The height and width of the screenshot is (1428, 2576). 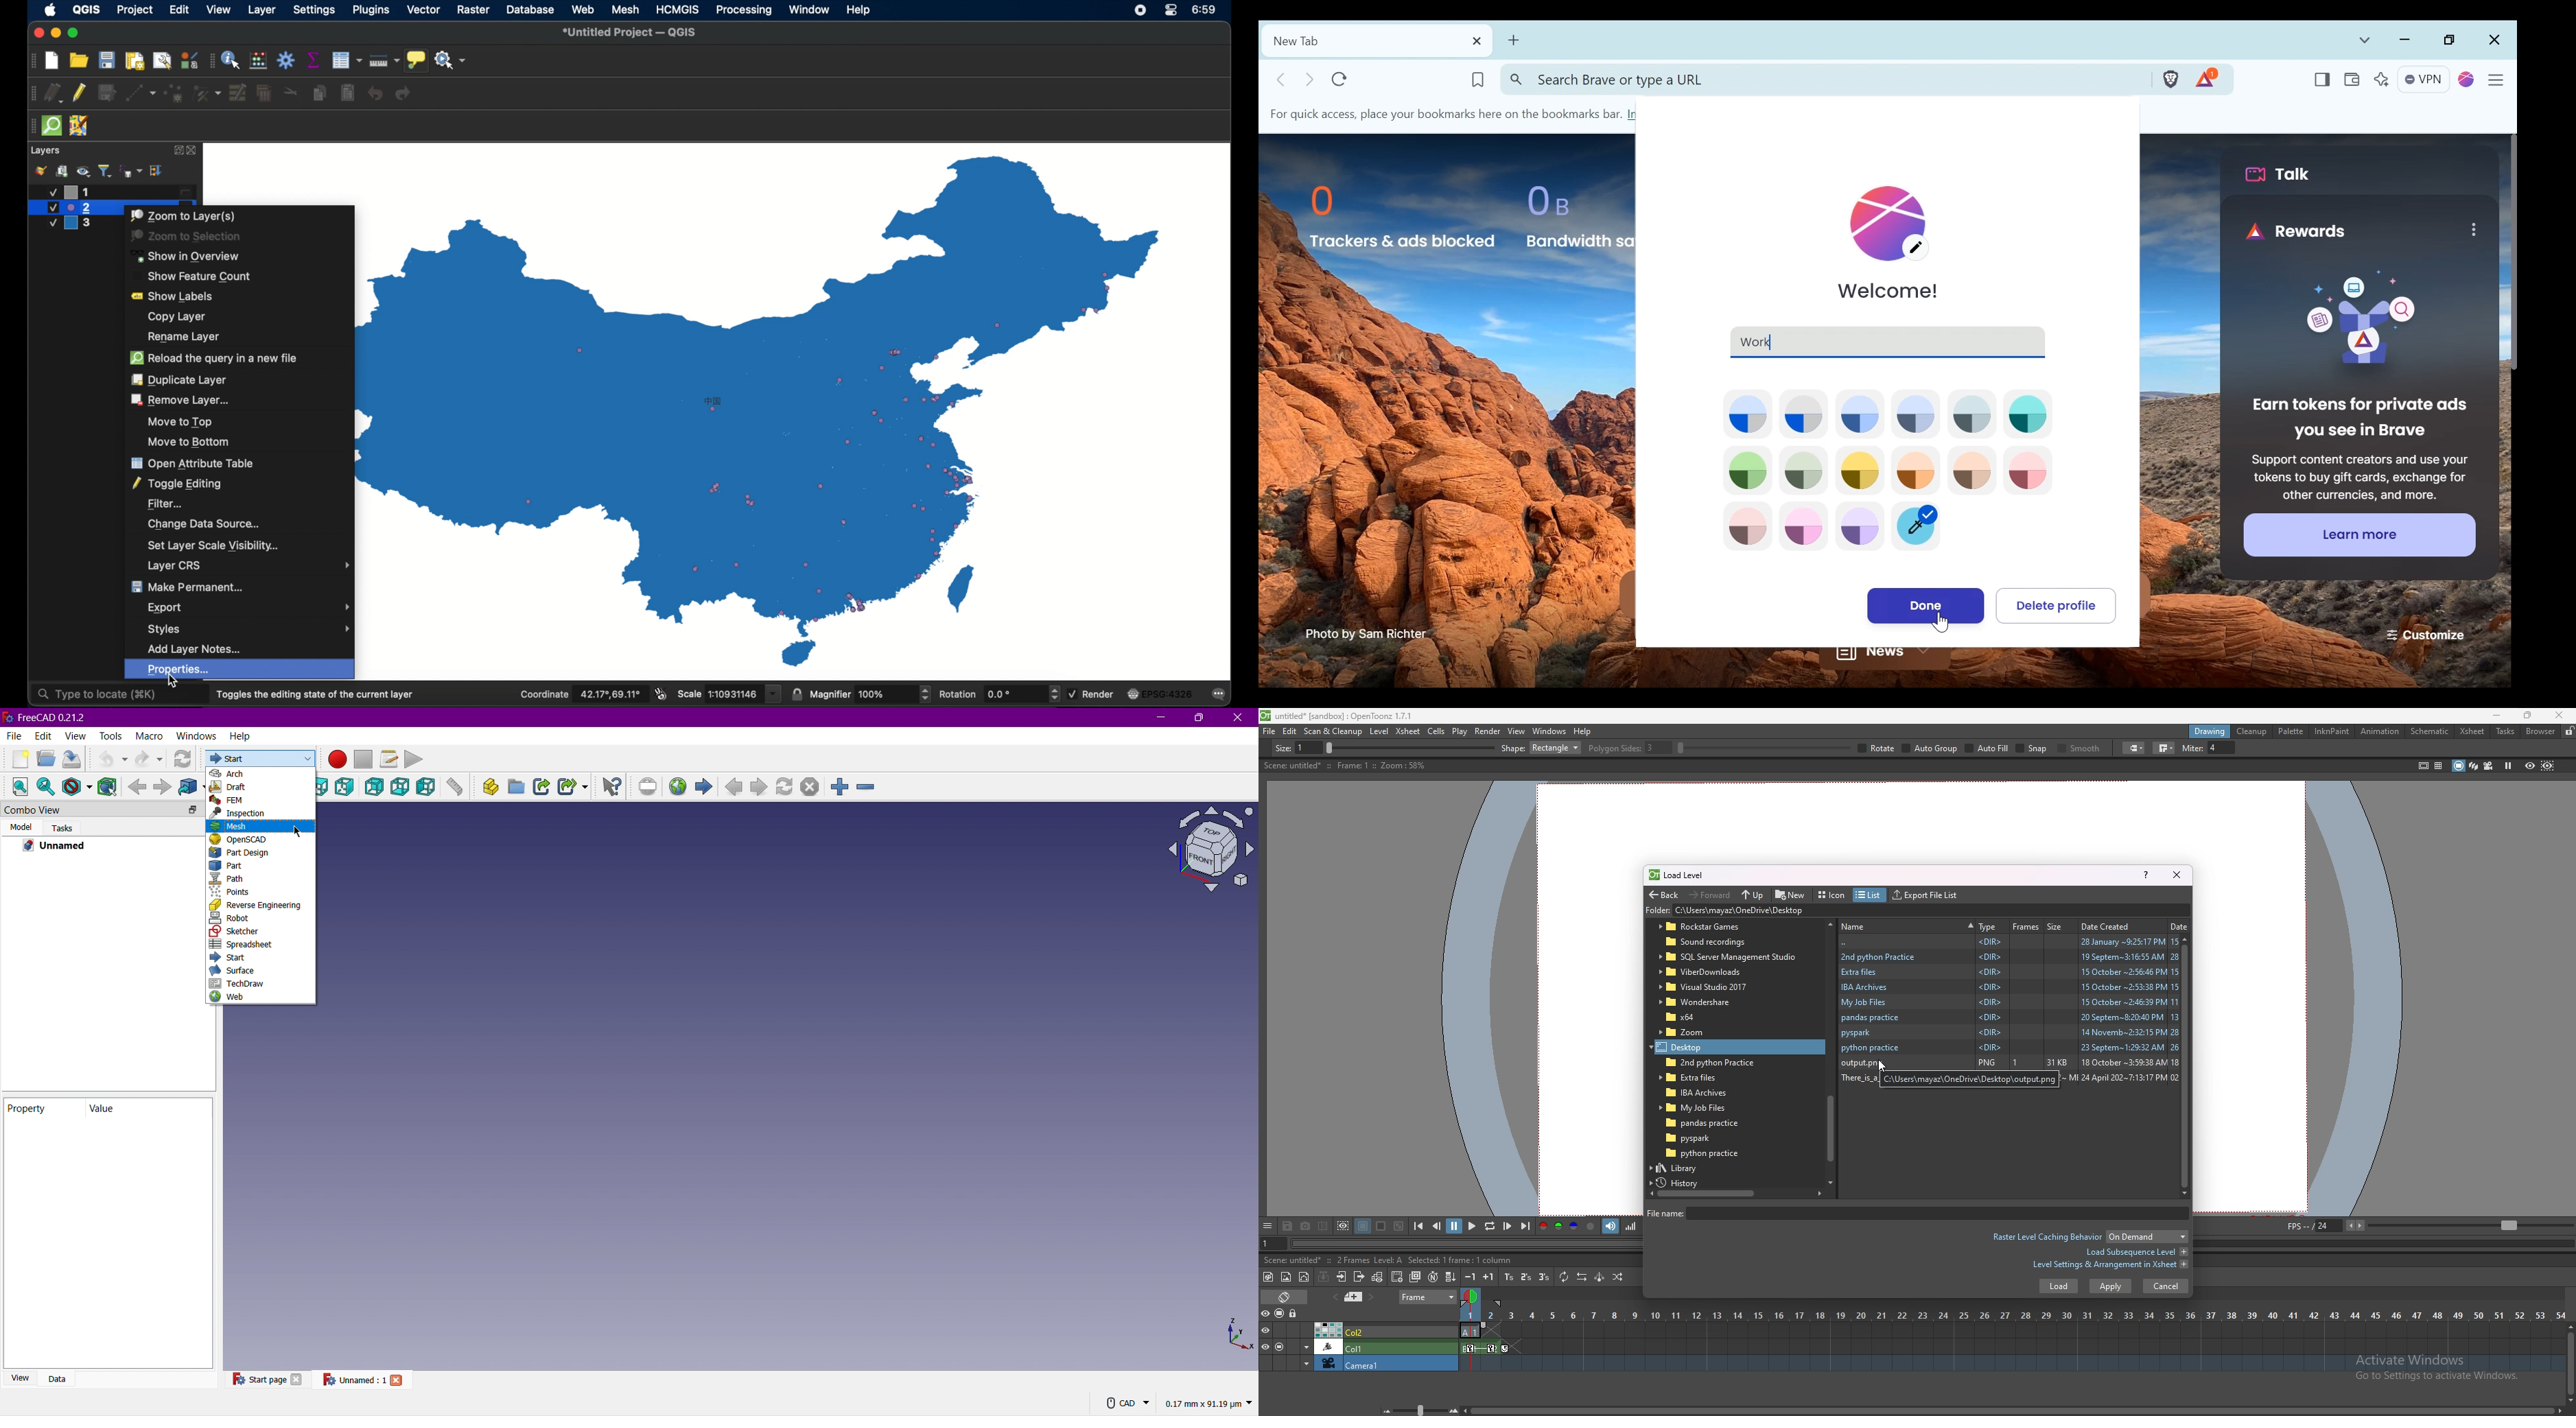 I want to click on Brave Talk, so click(x=2283, y=174).